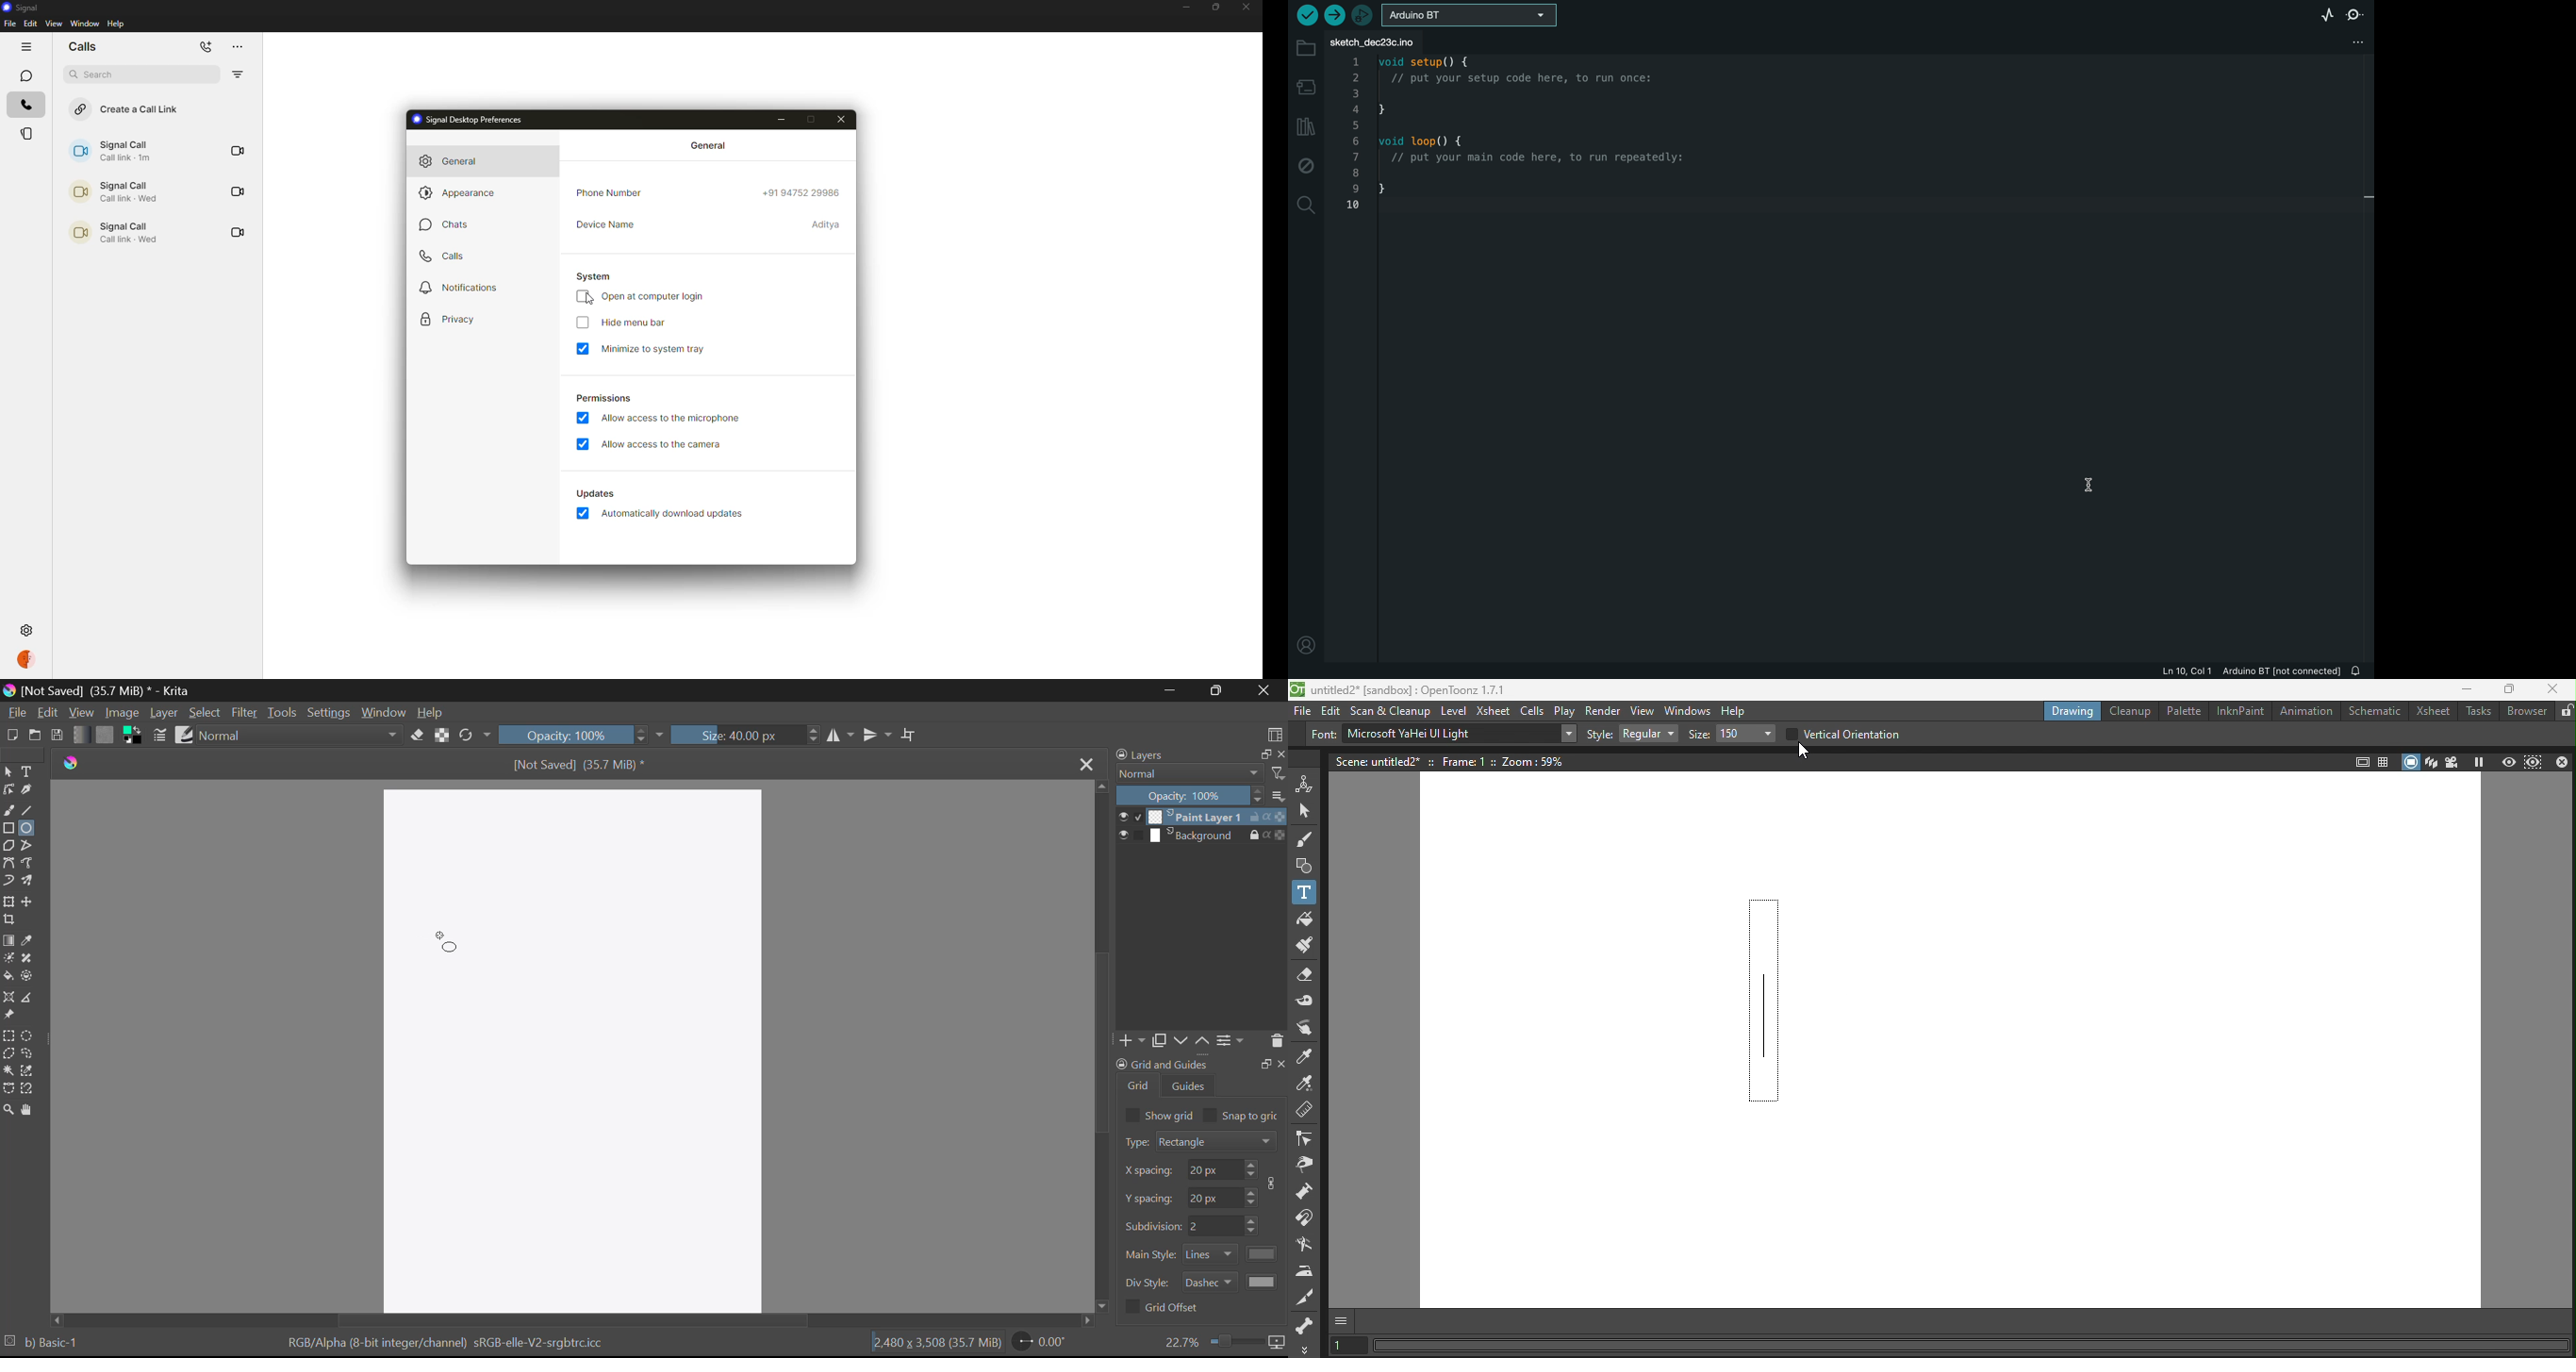 Image resolution: width=2576 pixels, height=1372 pixels. Describe the element at coordinates (934, 1344) in the screenshot. I see `Document Dimensions` at that location.